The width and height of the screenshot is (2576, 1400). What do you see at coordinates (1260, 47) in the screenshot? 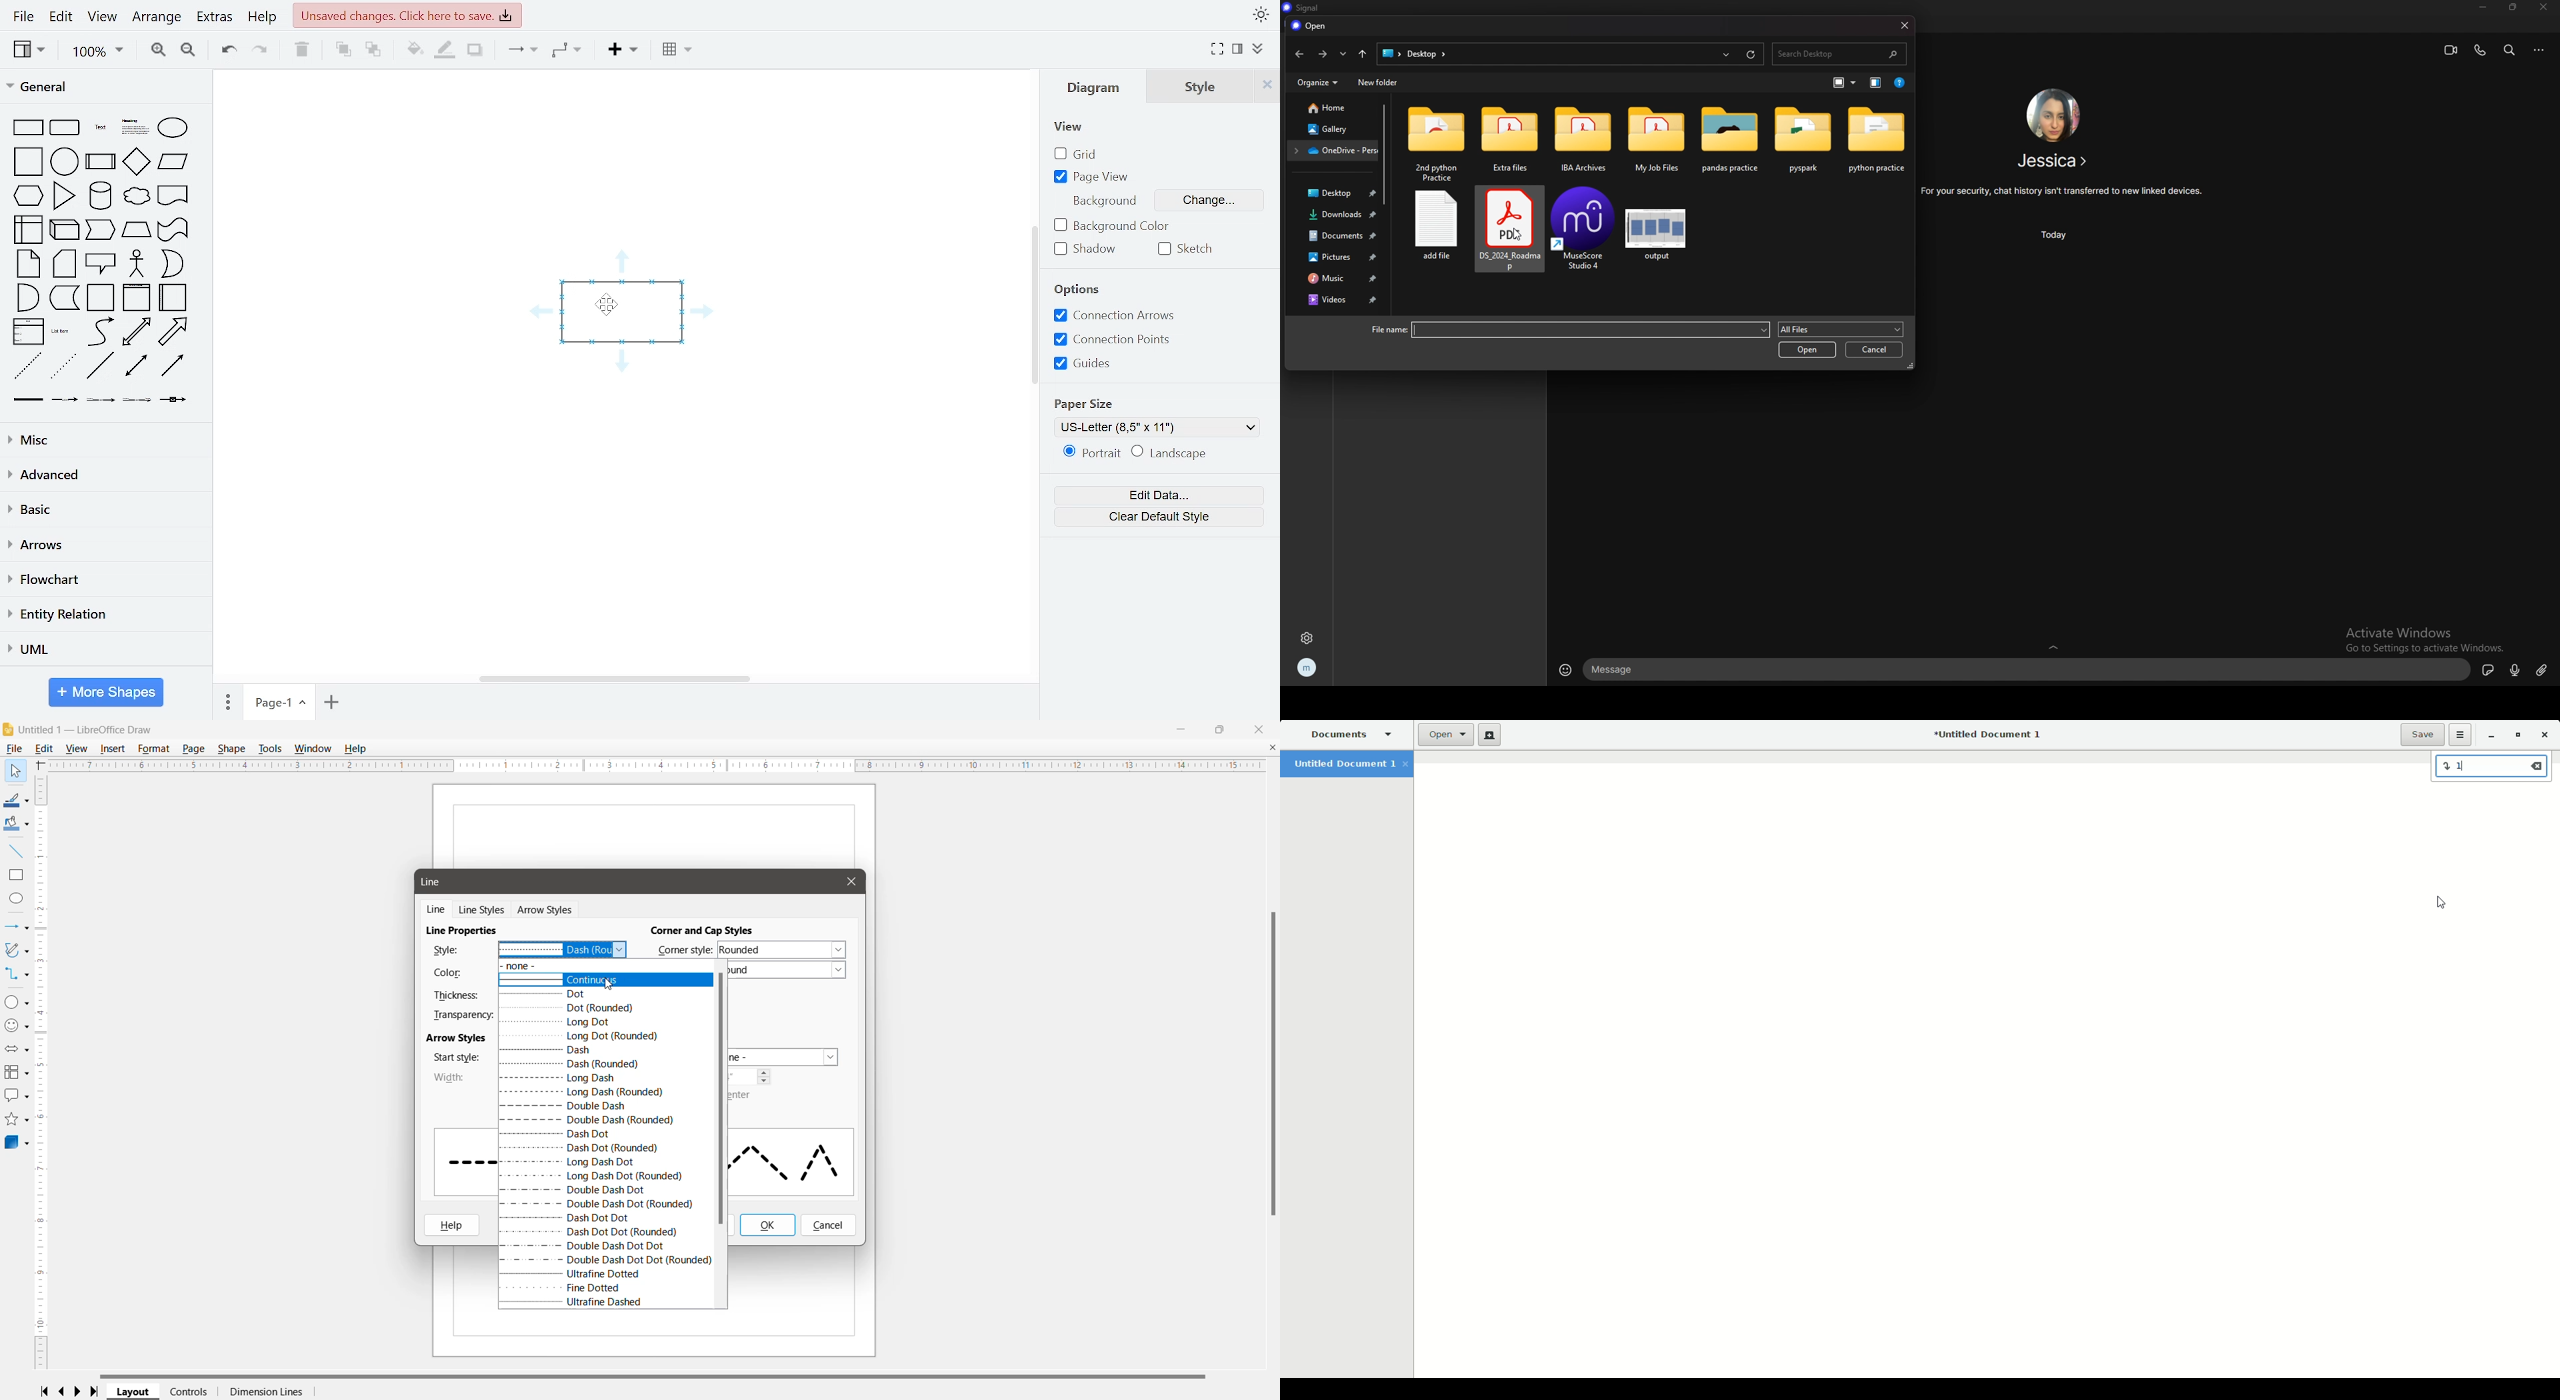
I see `collapse` at bounding box center [1260, 47].